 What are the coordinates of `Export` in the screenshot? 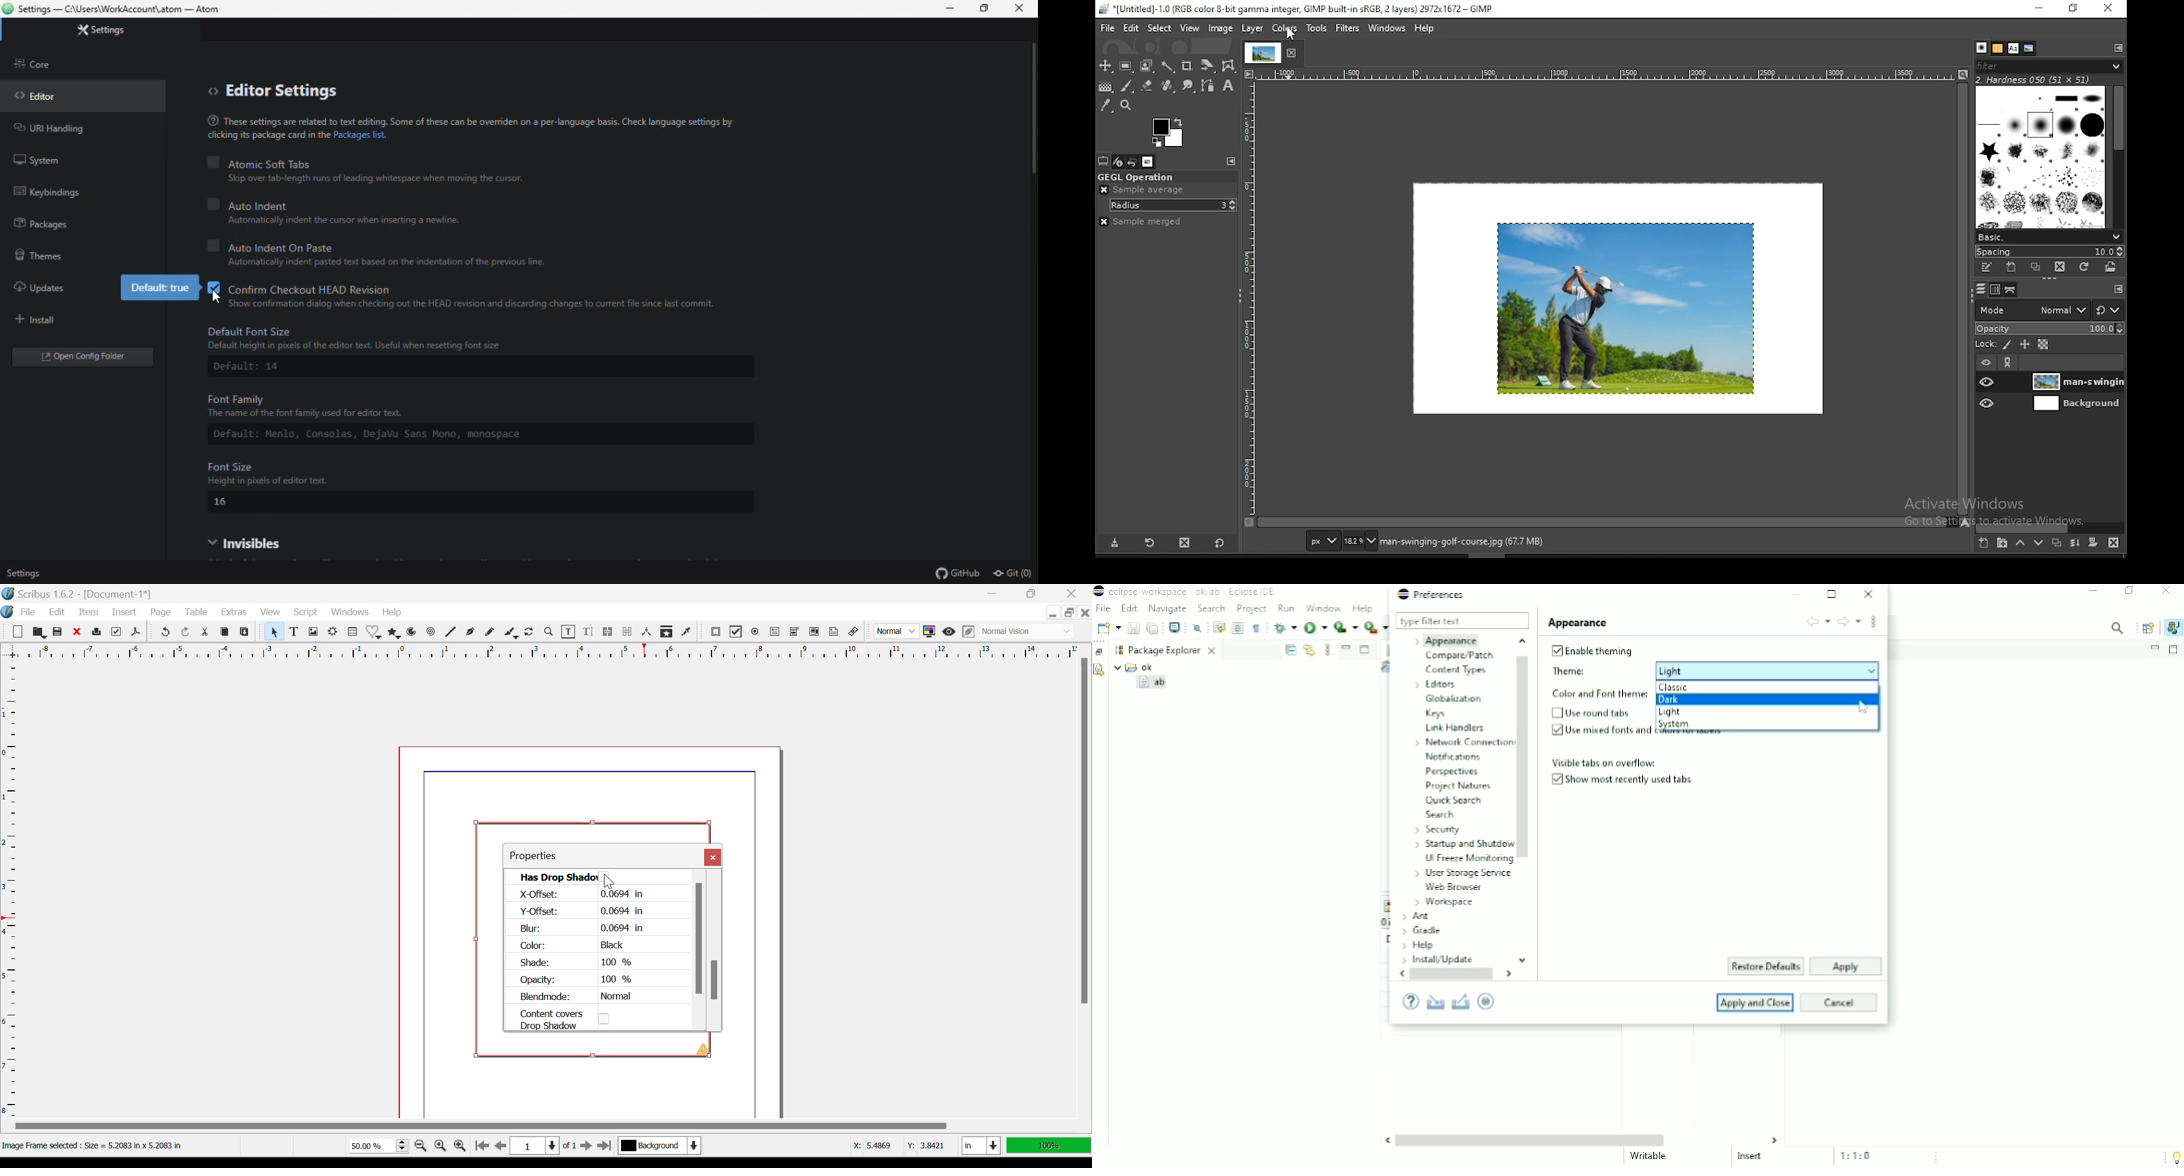 It's located at (1462, 1001).